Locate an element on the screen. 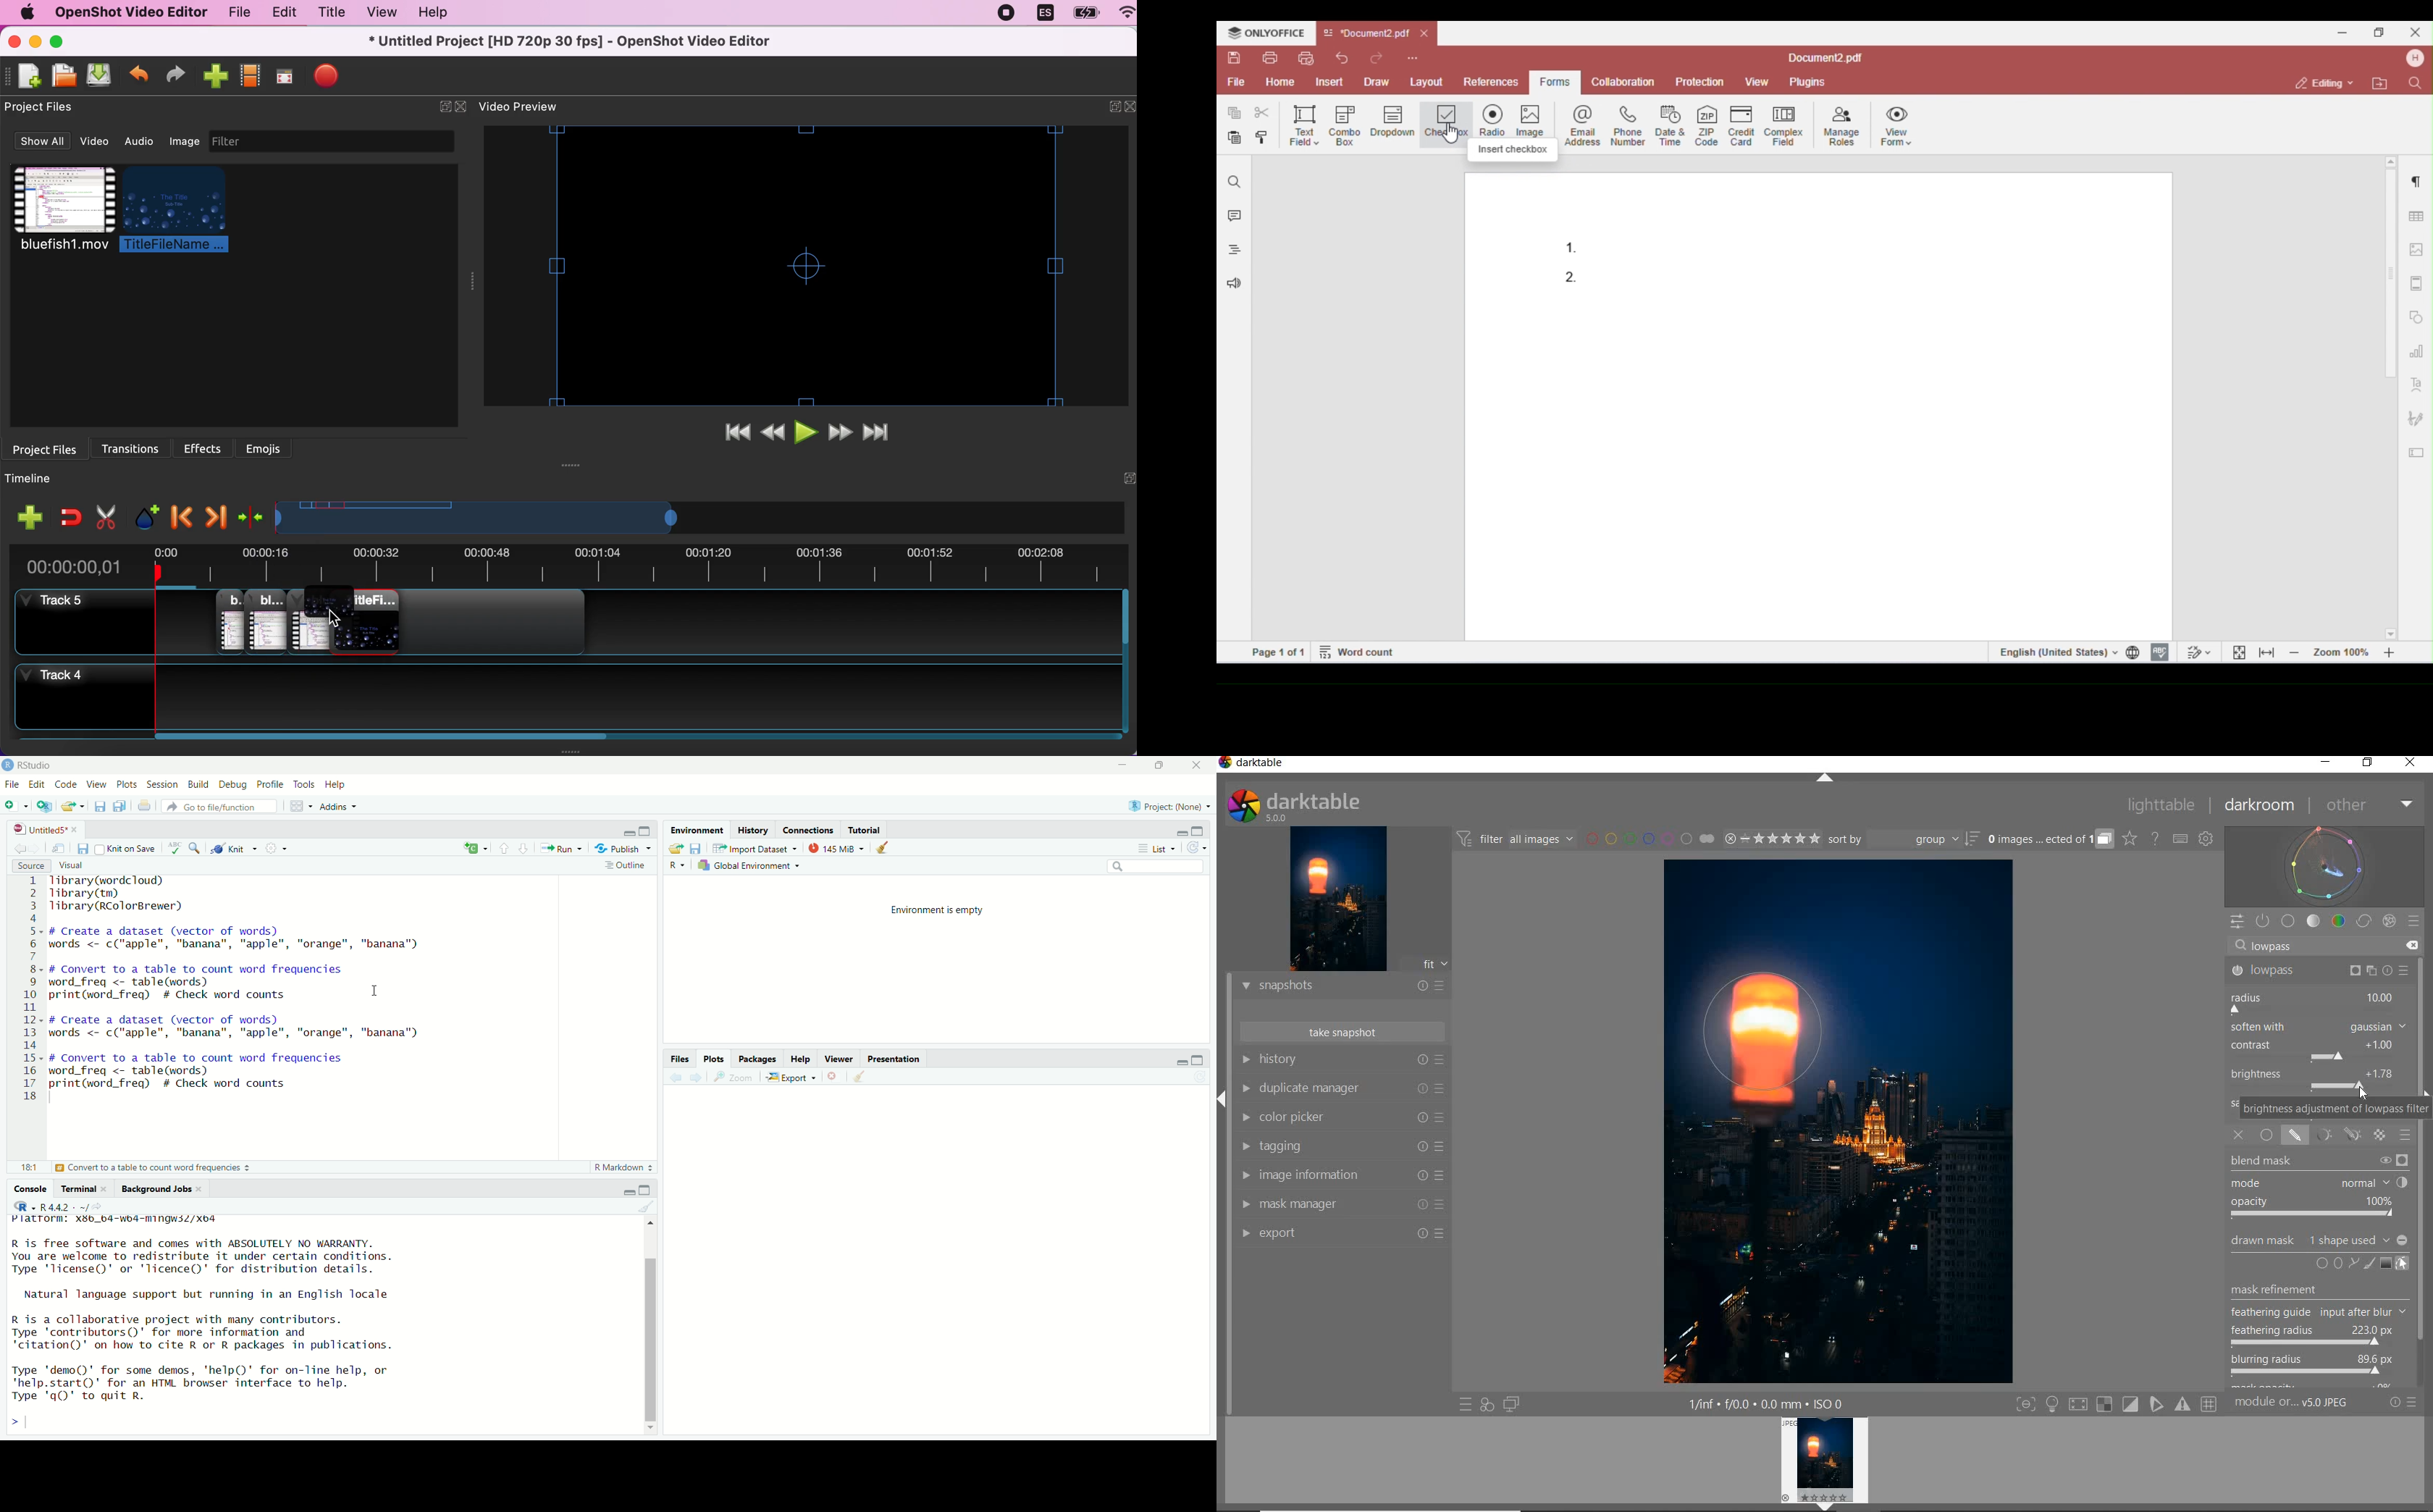  next is located at coordinates (696, 1077).